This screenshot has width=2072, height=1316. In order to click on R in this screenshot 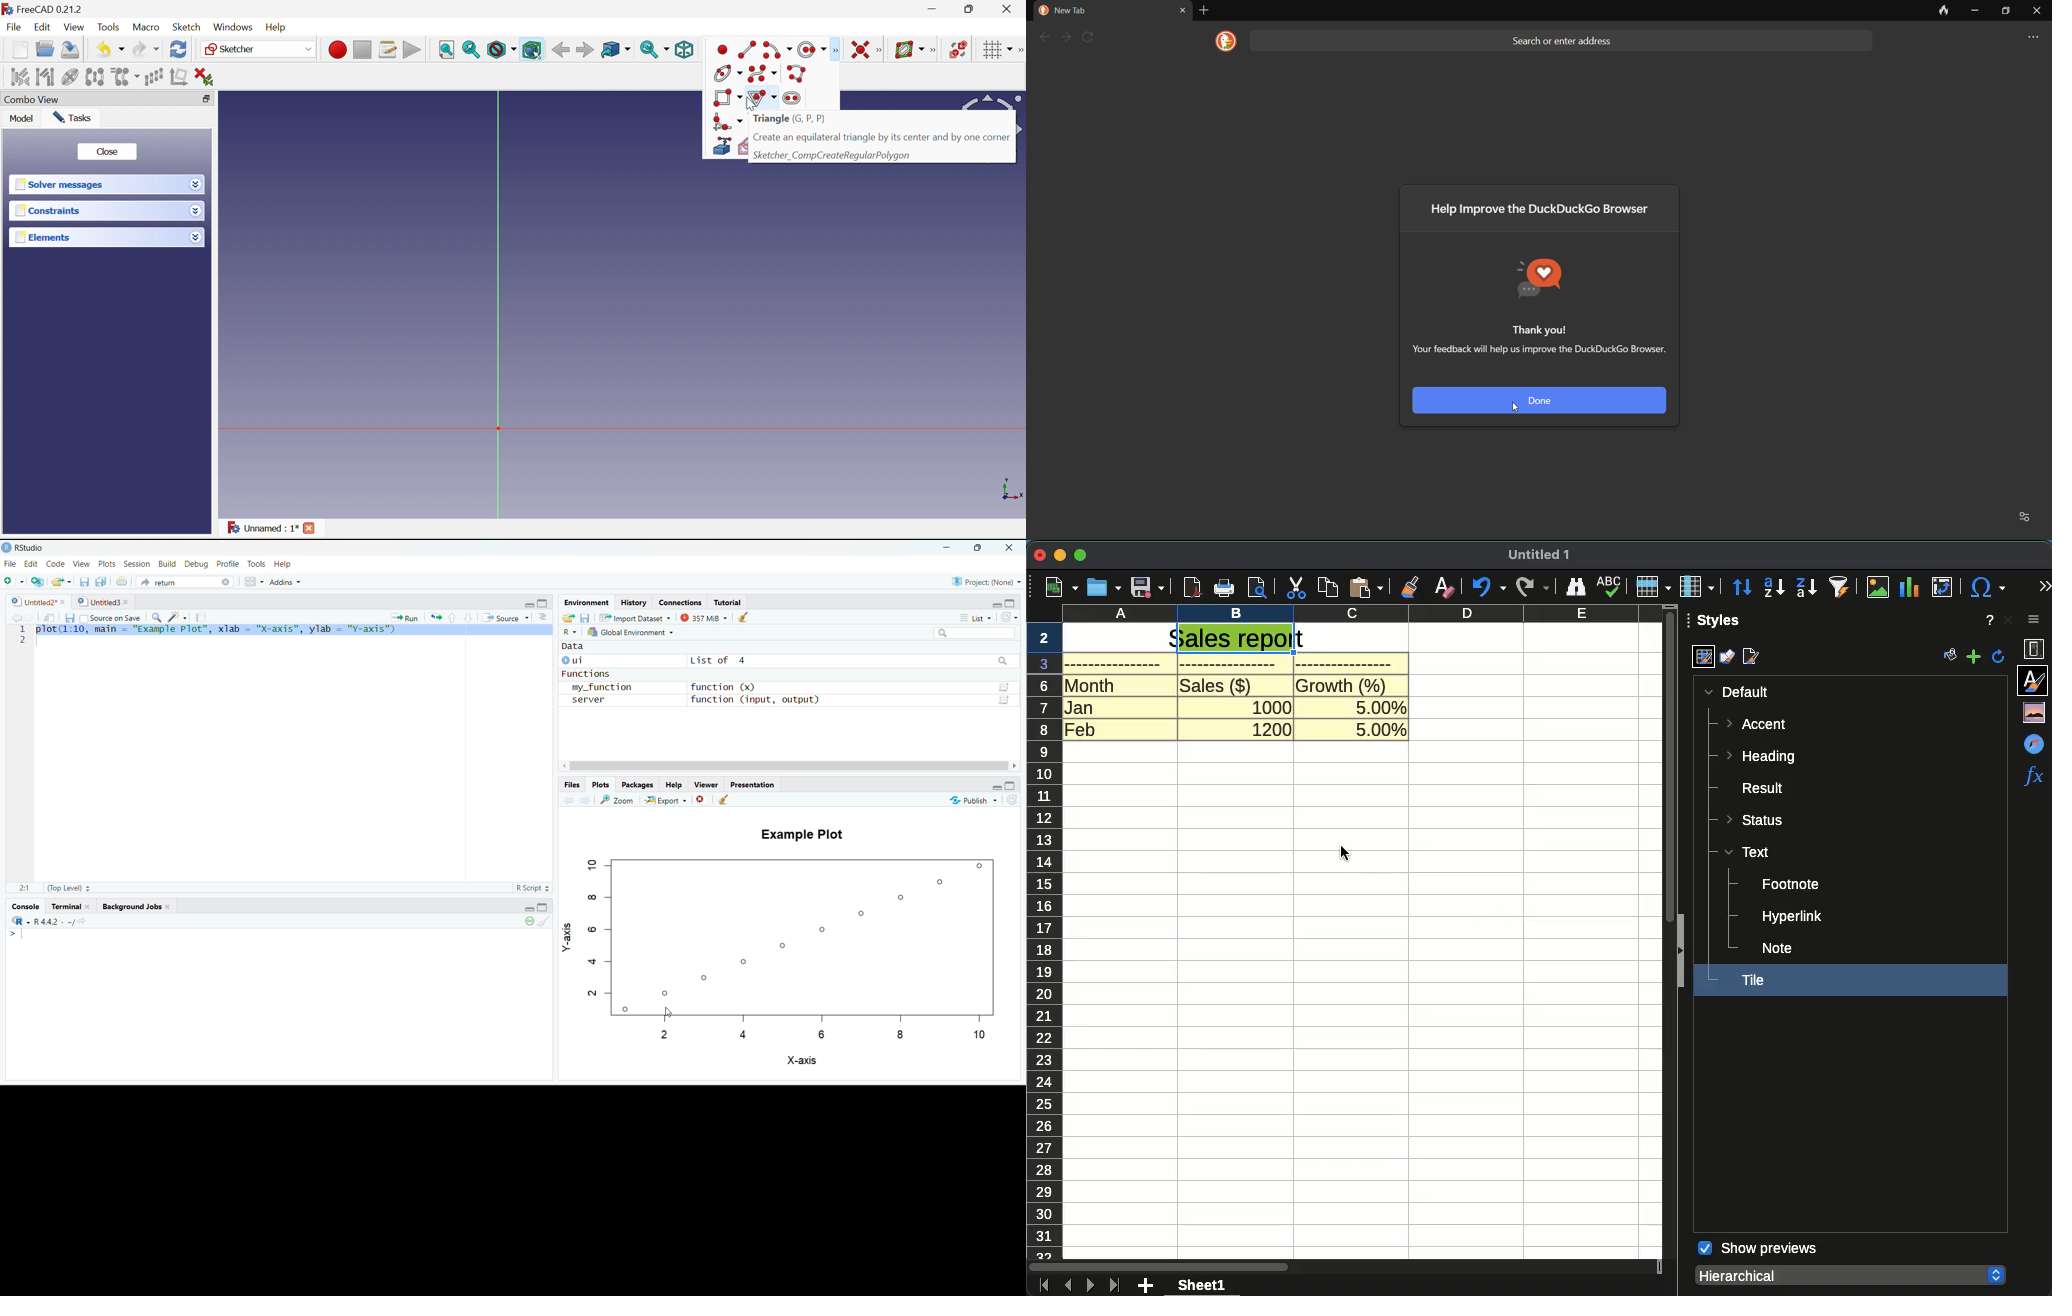, I will do `click(571, 632)`.